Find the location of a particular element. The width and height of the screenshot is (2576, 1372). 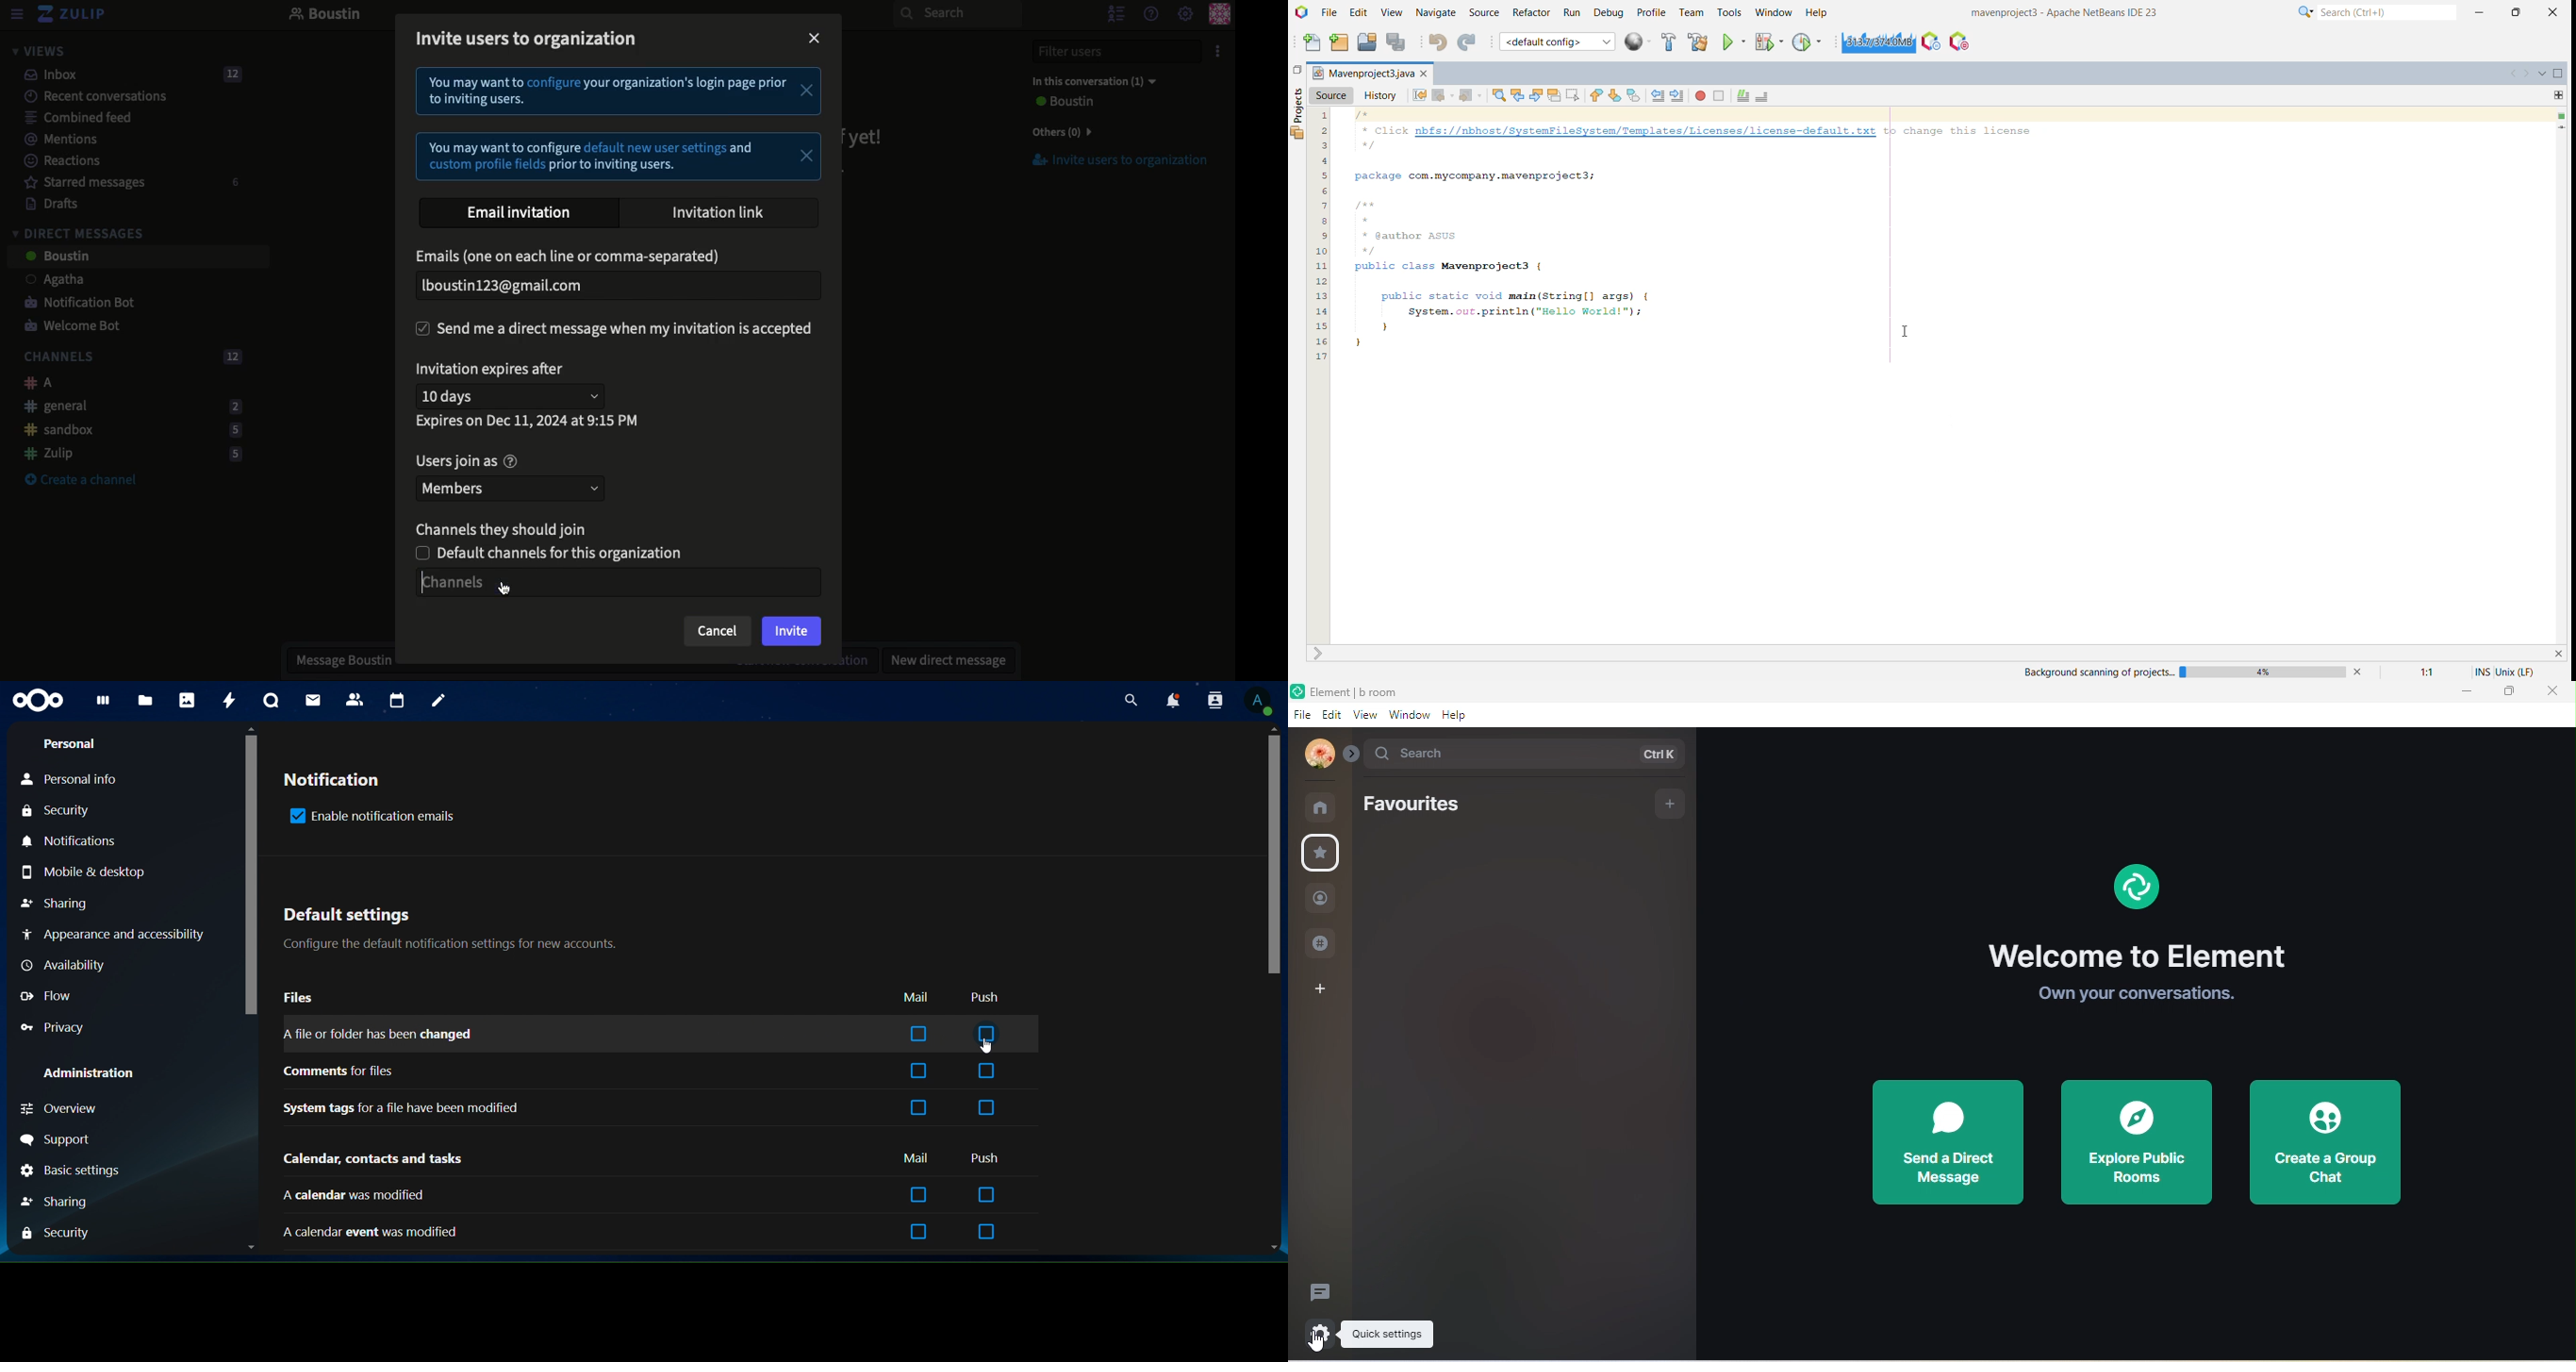

a file or folder has been changed is located at coordinates (383, 1035).